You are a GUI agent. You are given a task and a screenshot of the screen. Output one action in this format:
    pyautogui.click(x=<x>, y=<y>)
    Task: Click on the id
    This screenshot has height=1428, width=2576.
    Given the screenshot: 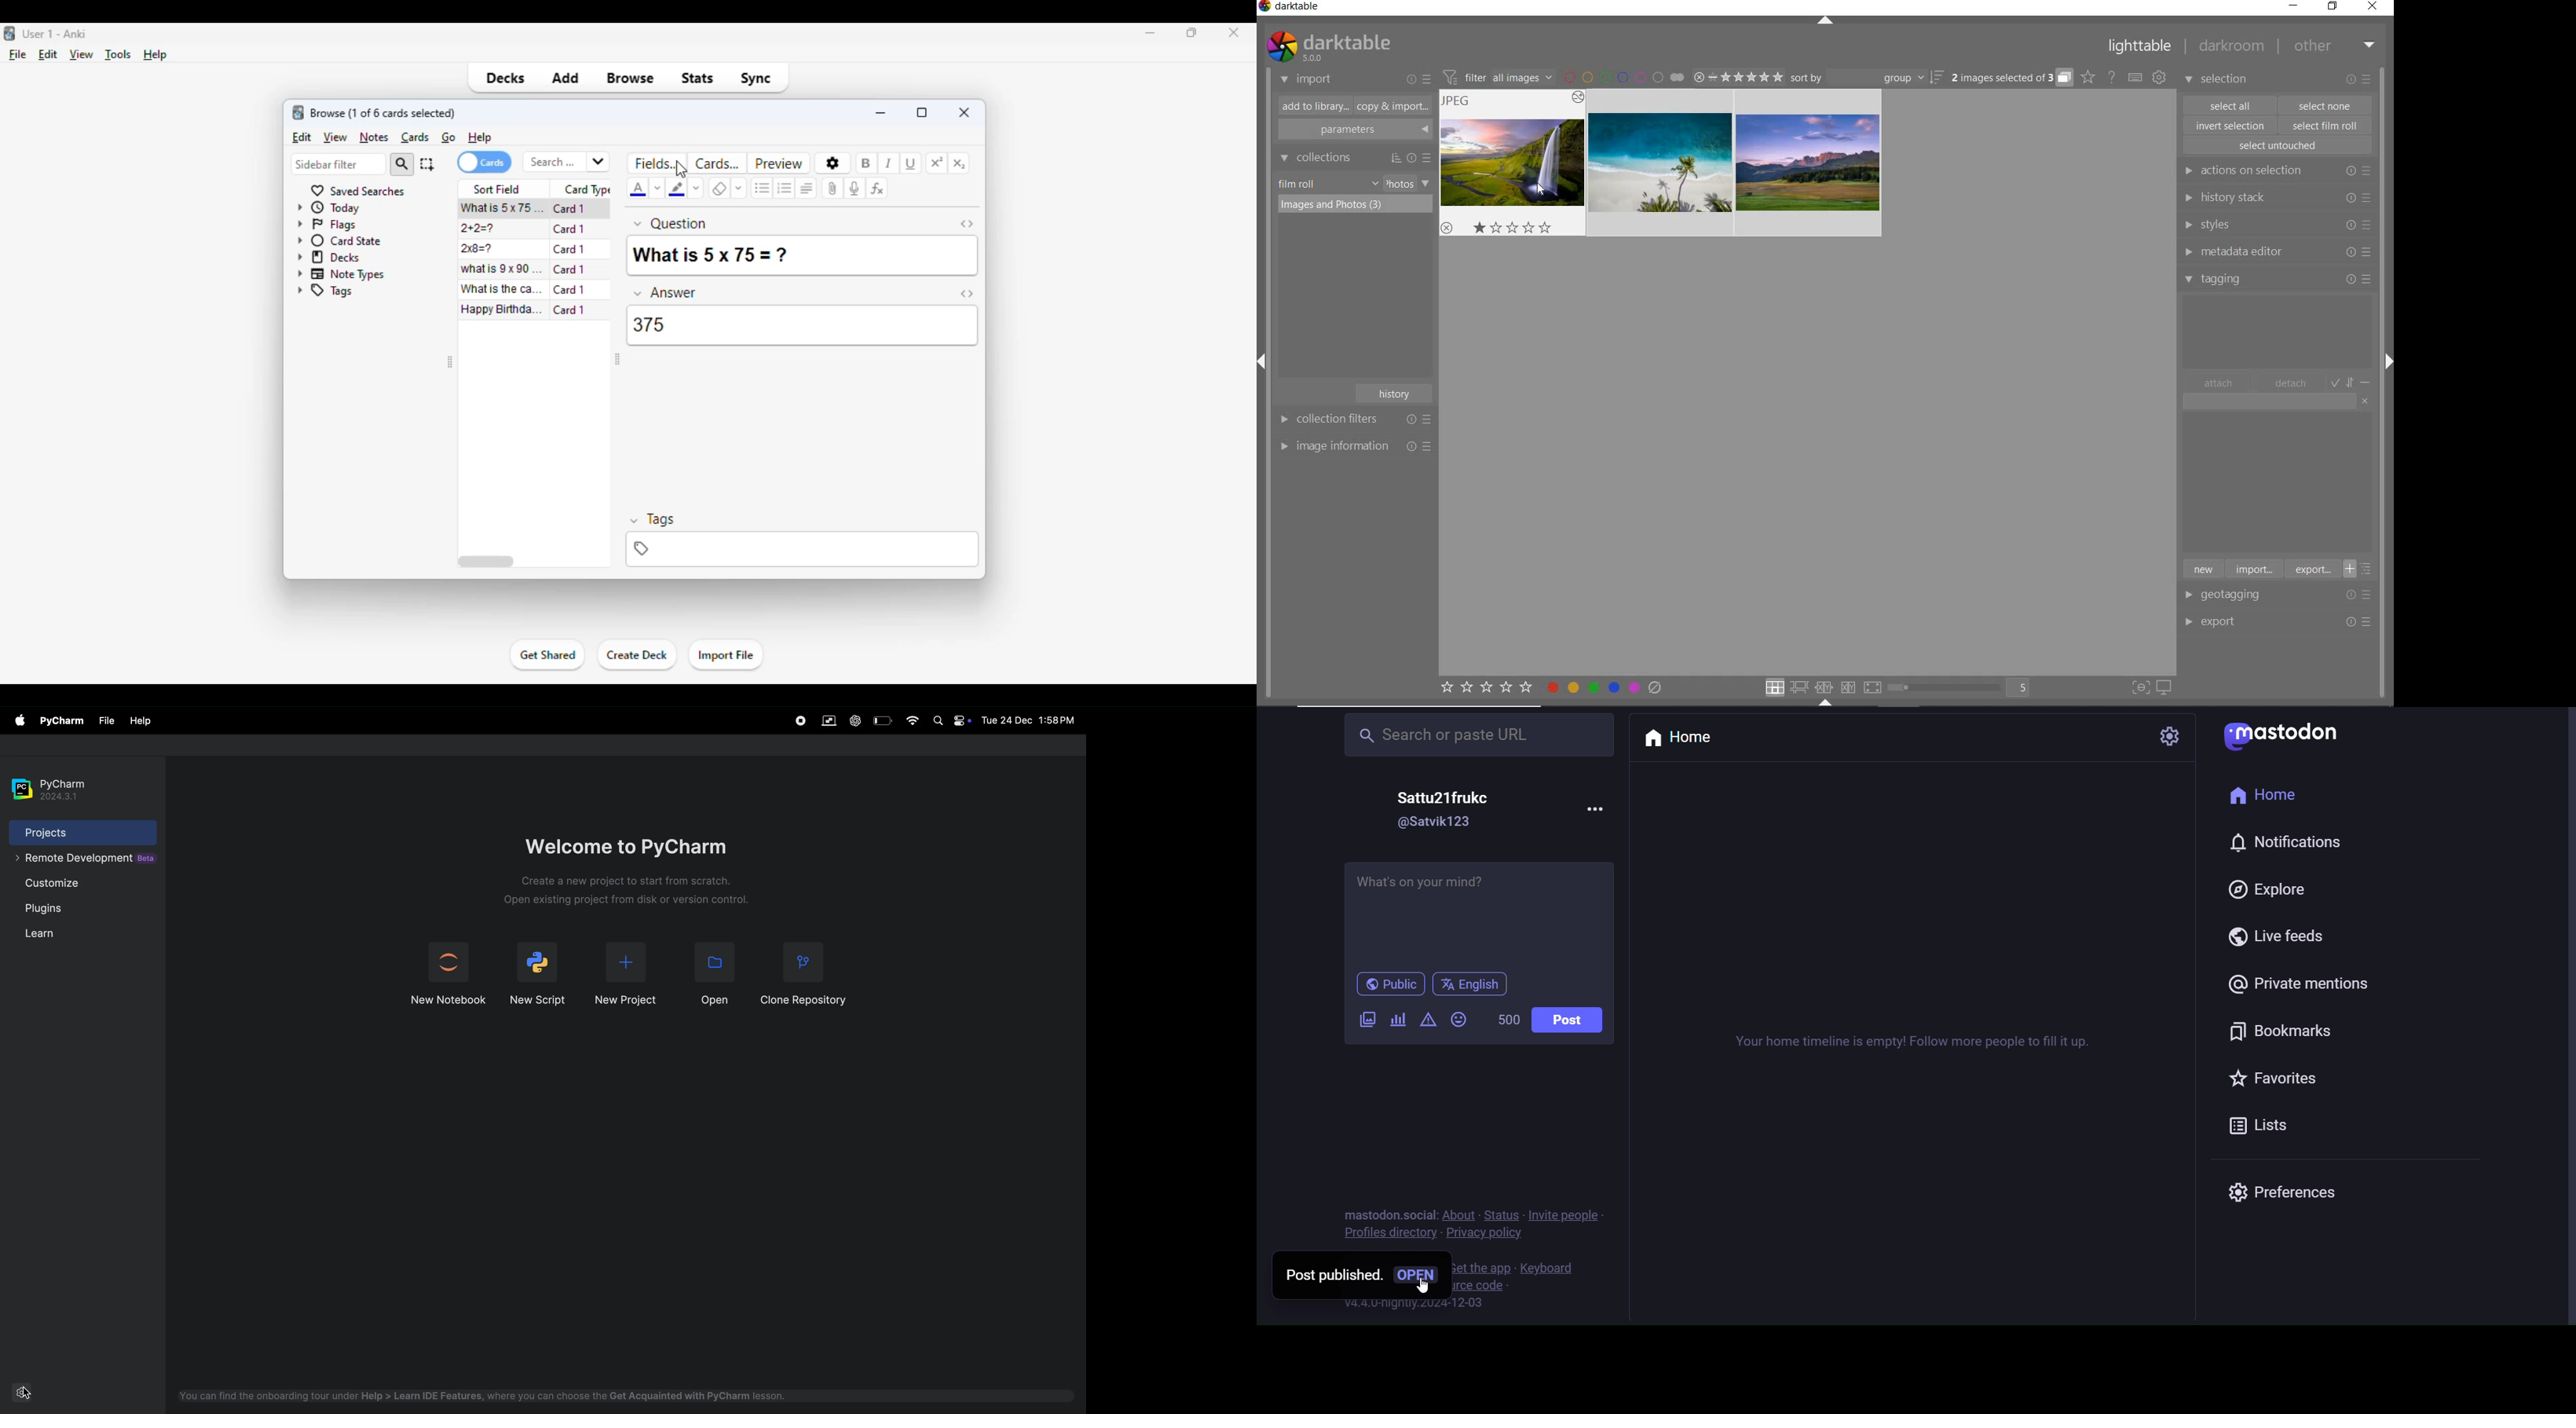 What is the action you would take?
    pyautogui.click(x=1440, y=822)
    